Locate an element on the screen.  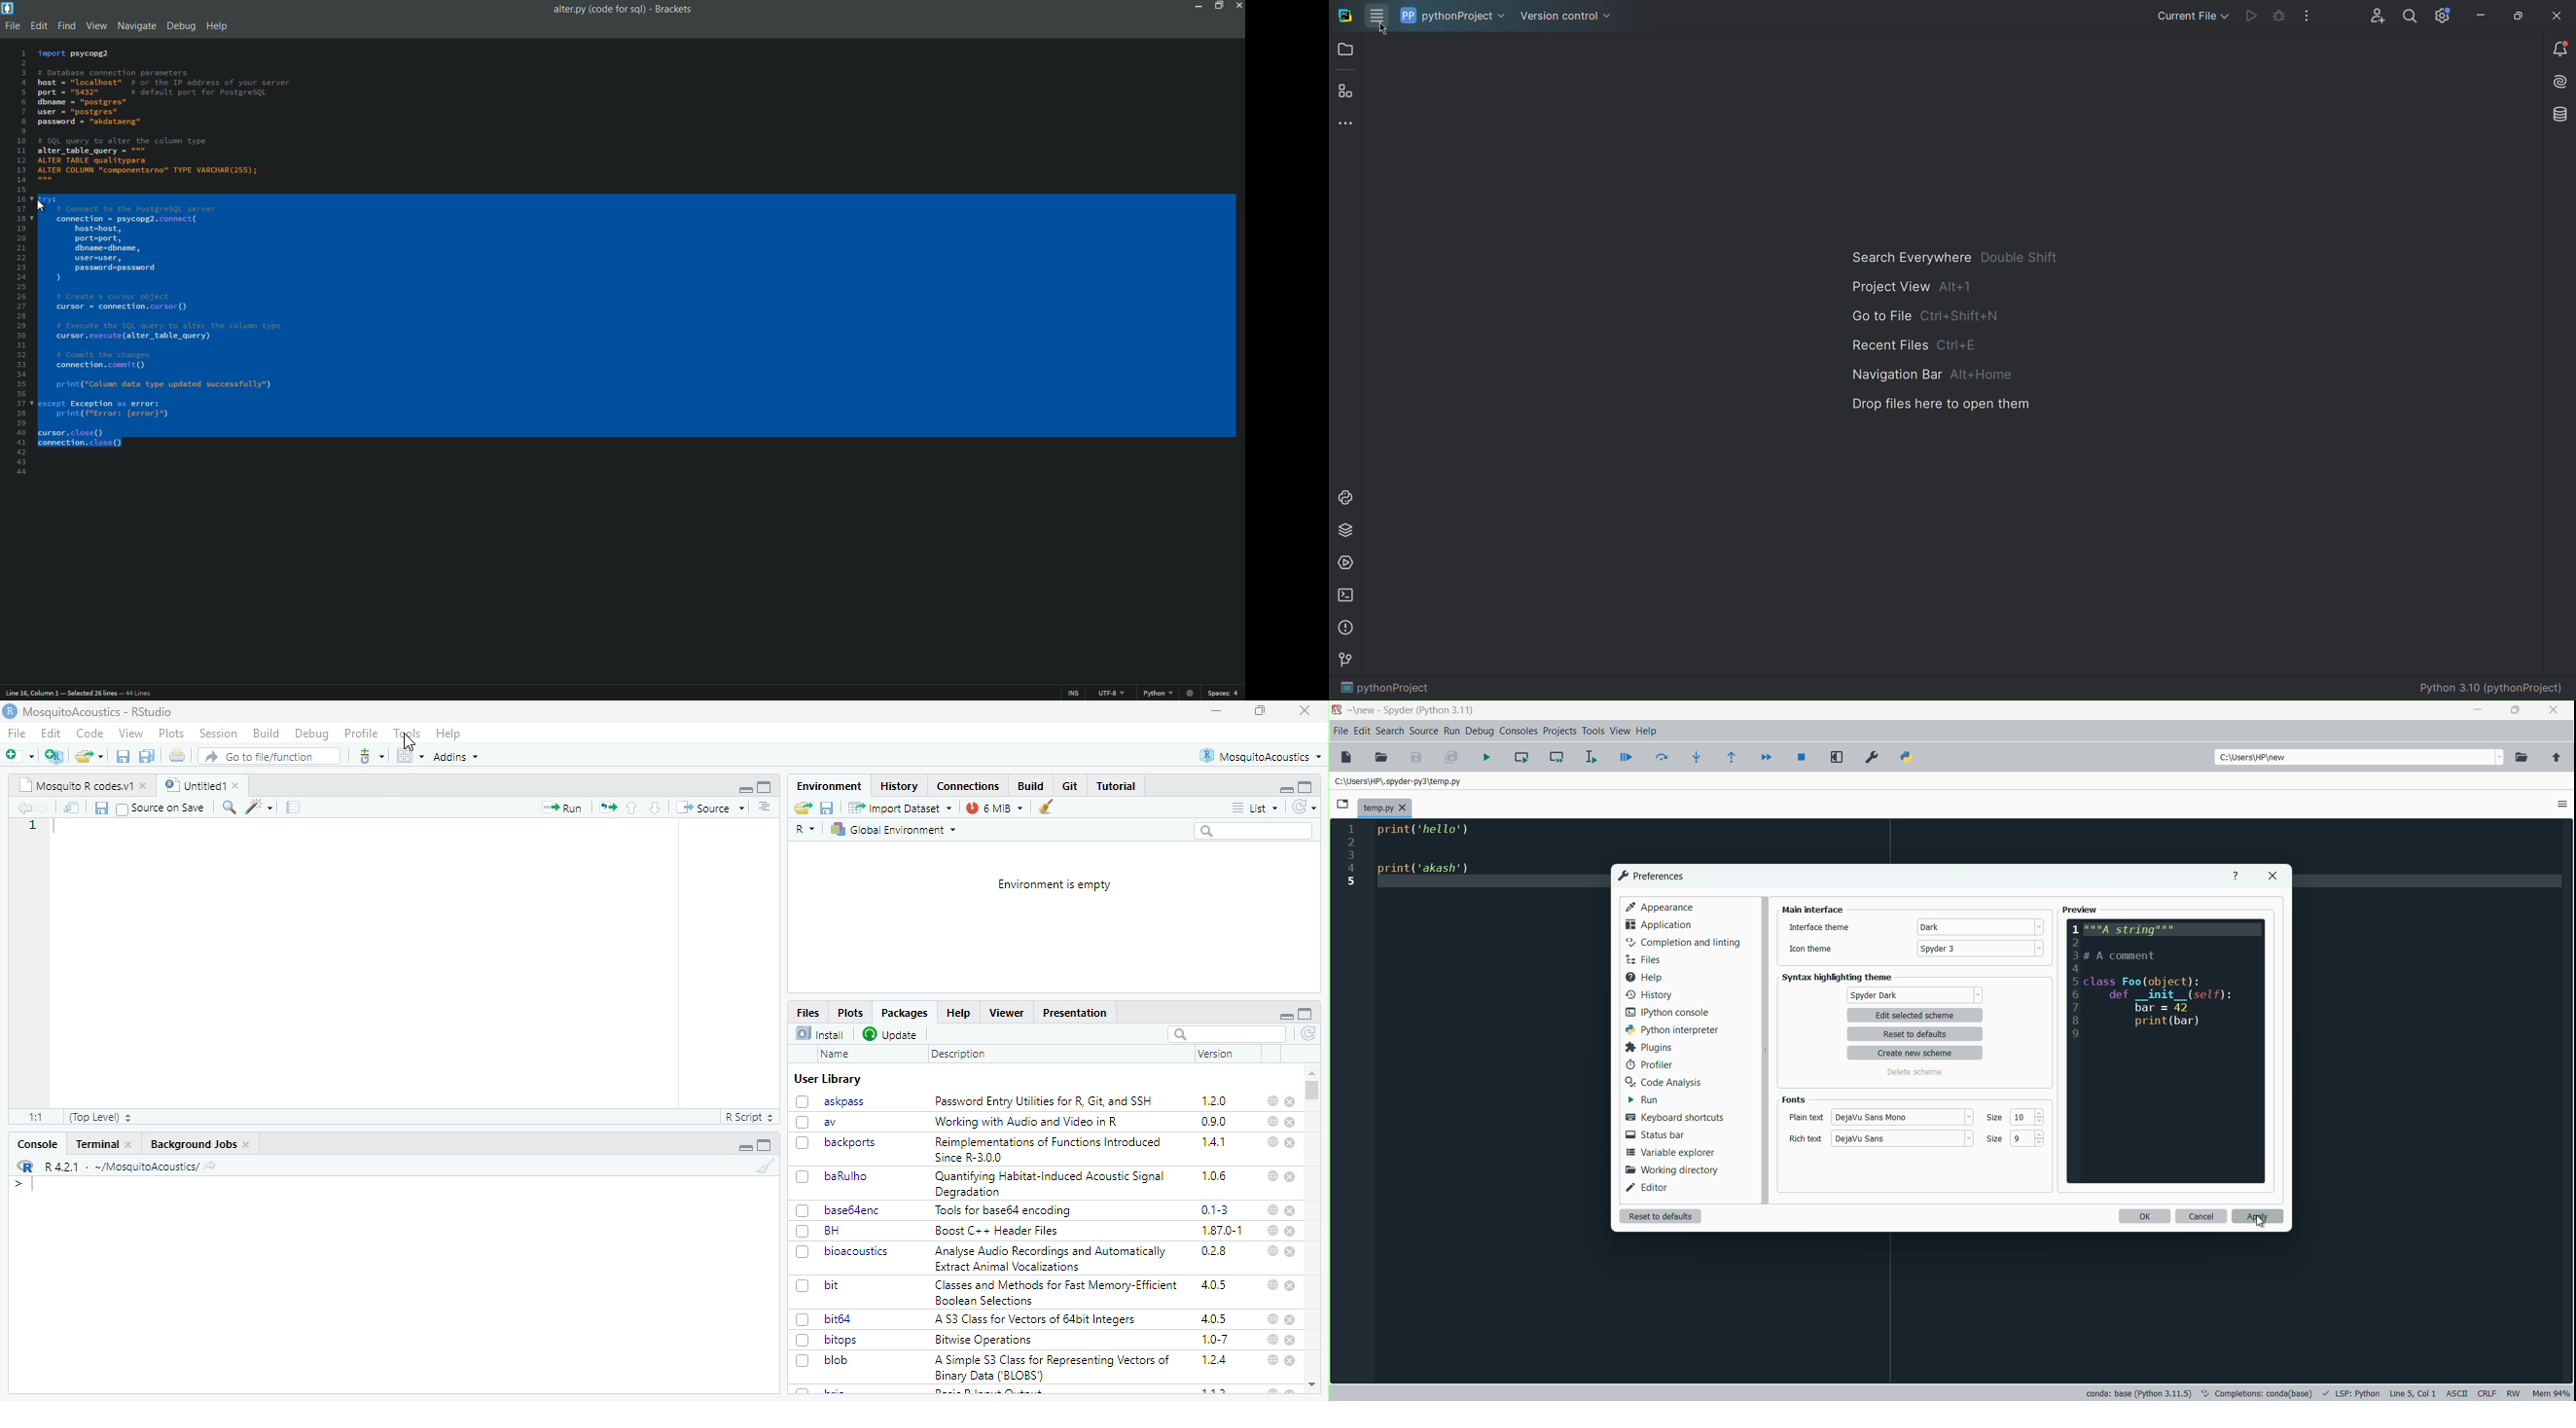
web is located at coordinates (1273, 1210).